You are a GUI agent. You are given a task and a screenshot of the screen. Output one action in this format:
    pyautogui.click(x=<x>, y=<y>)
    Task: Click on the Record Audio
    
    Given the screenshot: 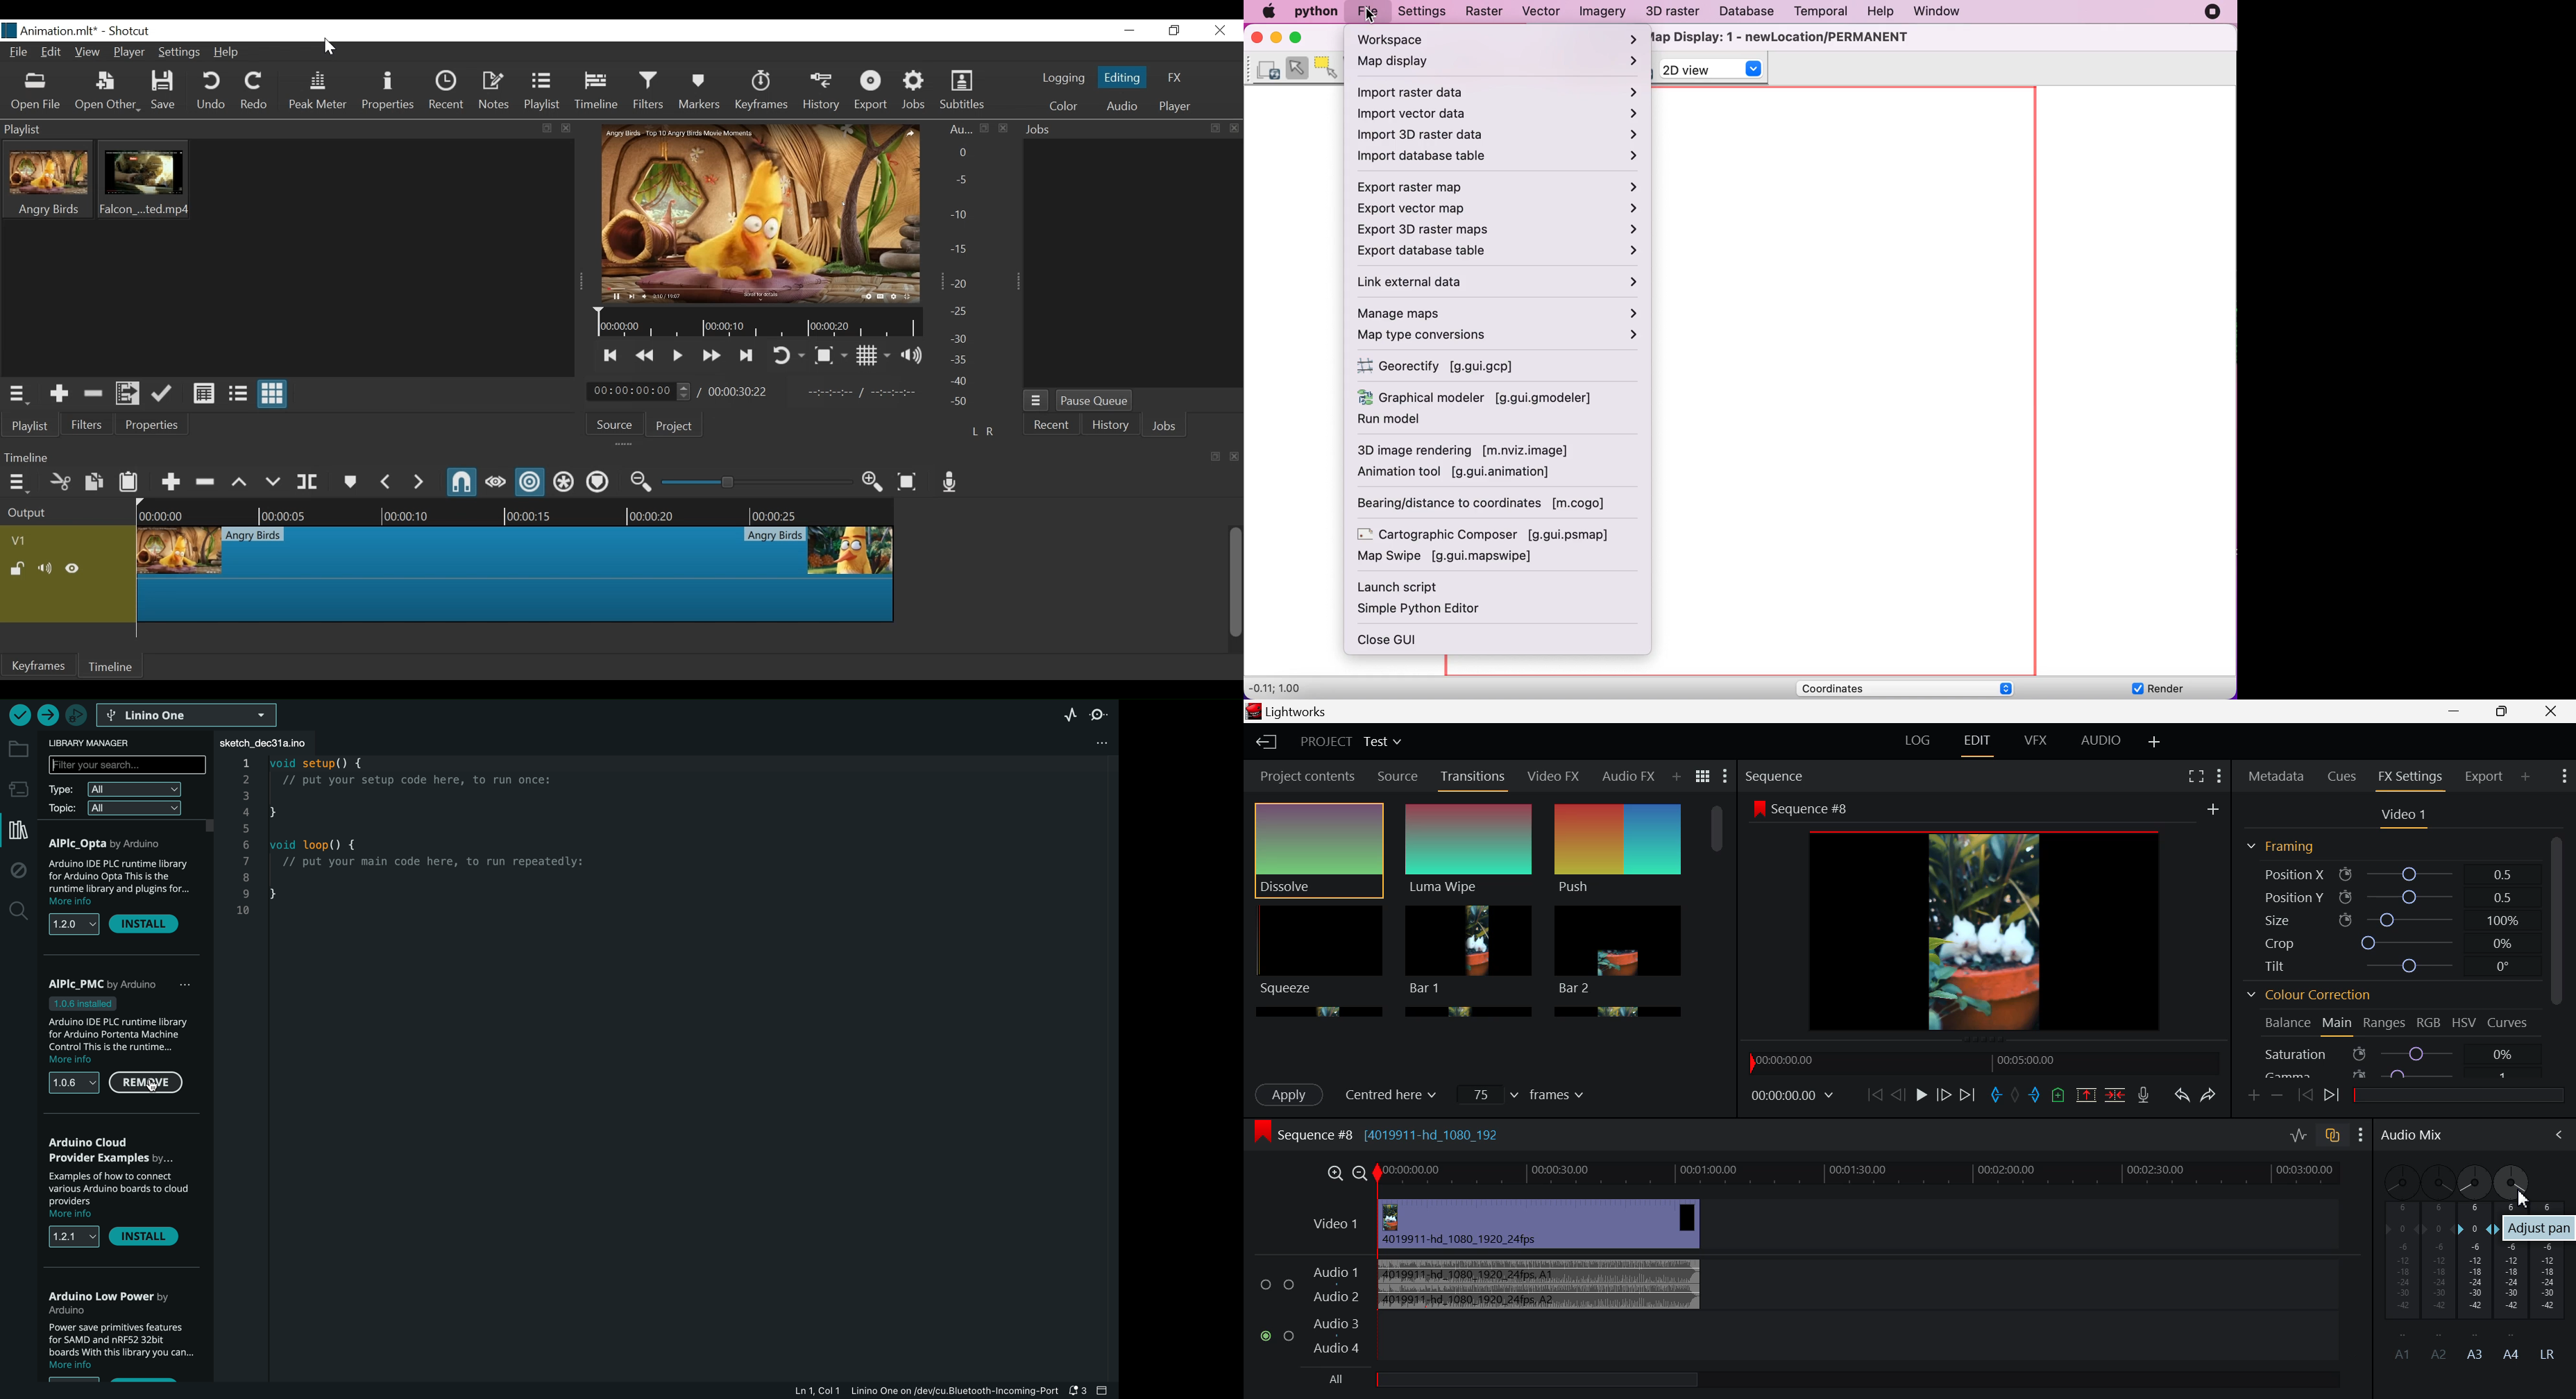 What is the action you would take?
    pyautogui.click(x=950, y=483)
    